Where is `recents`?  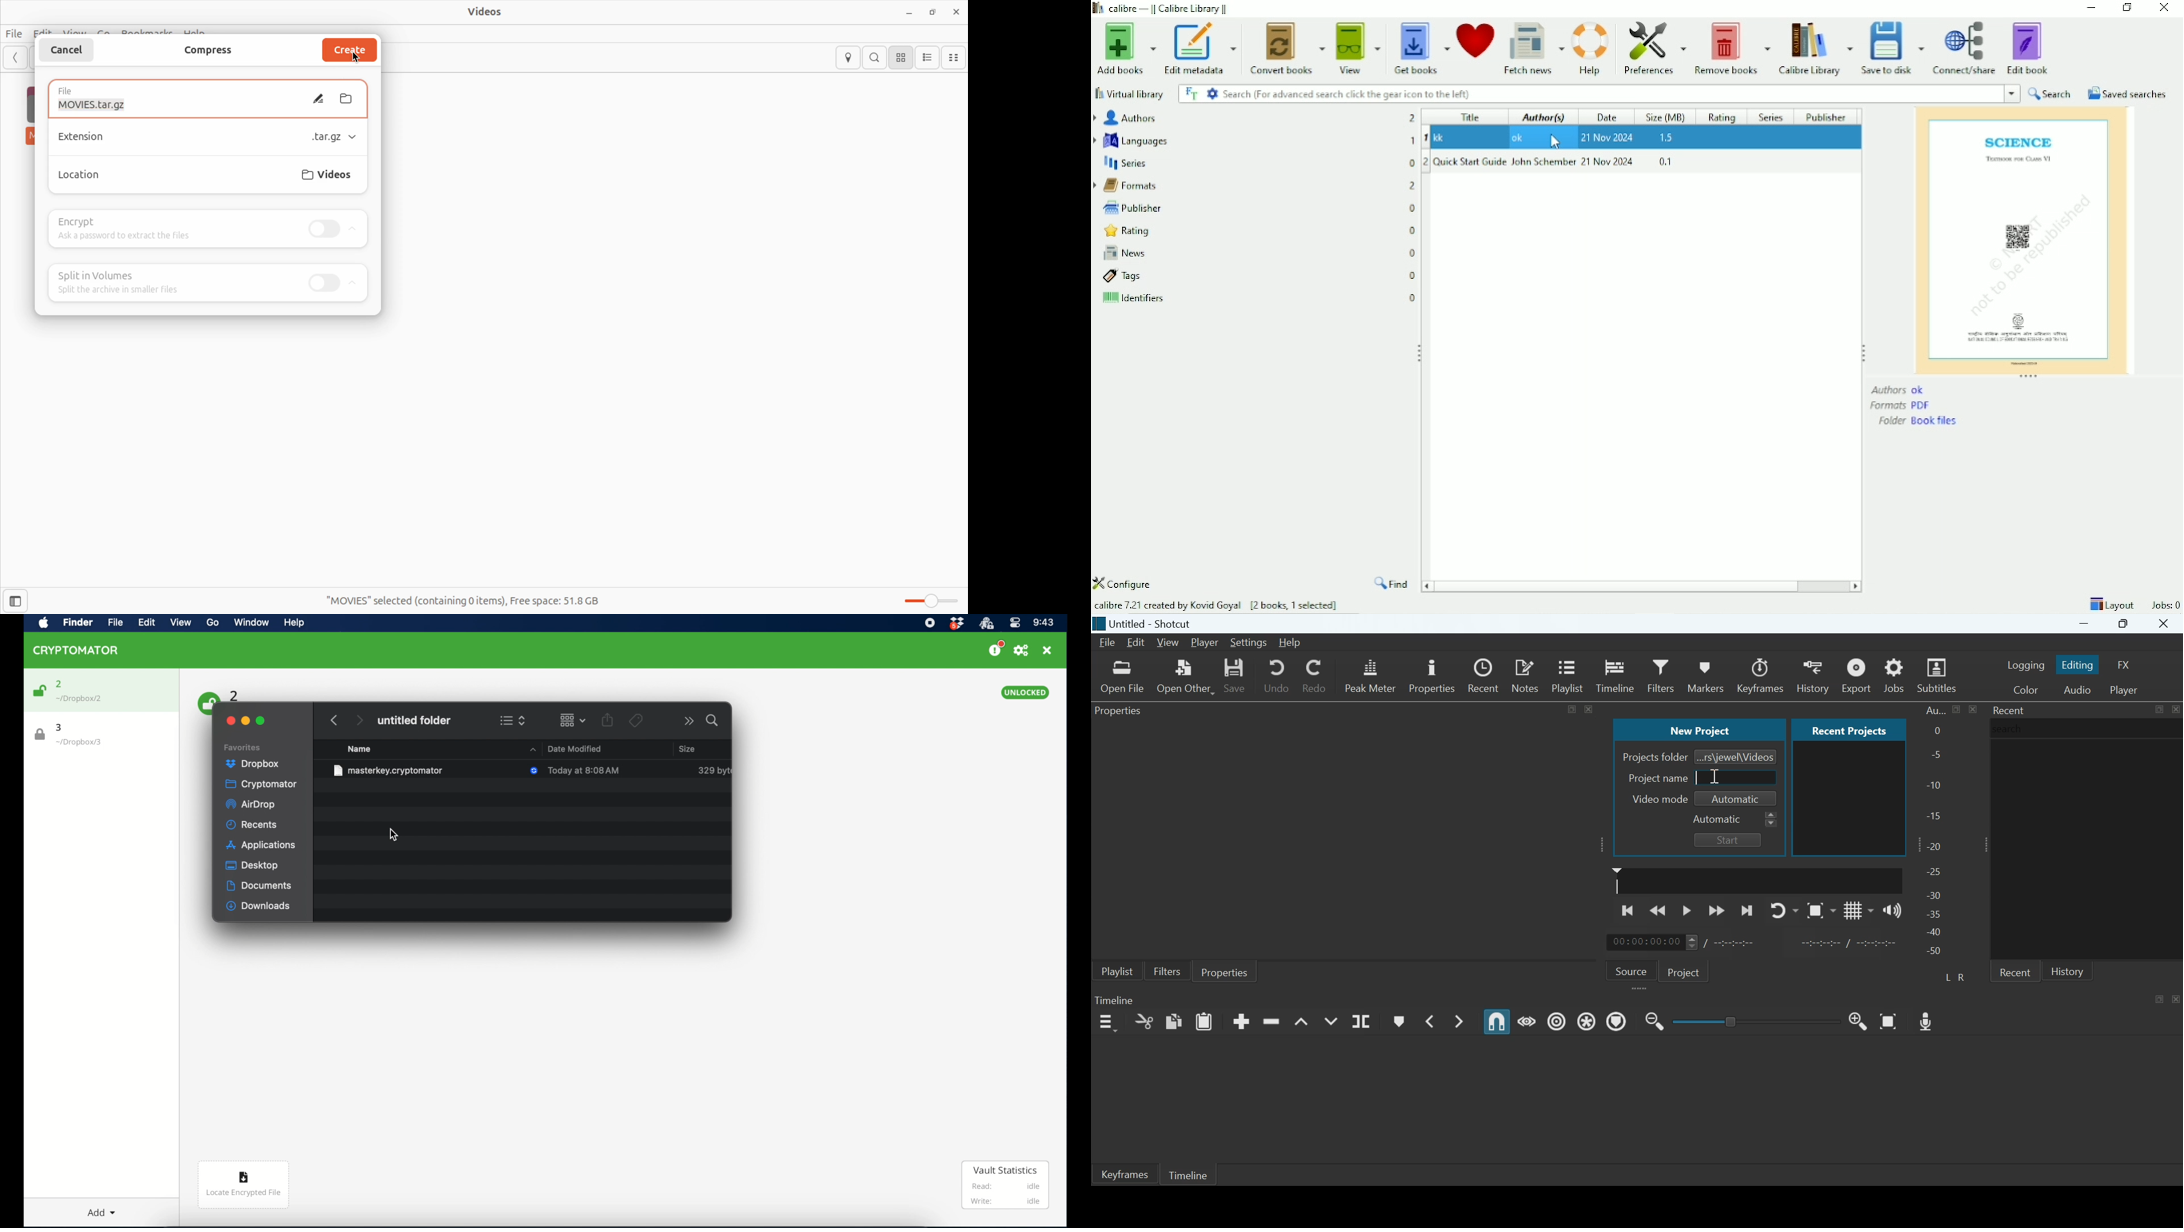
recents is located at coordinates (252, 824).